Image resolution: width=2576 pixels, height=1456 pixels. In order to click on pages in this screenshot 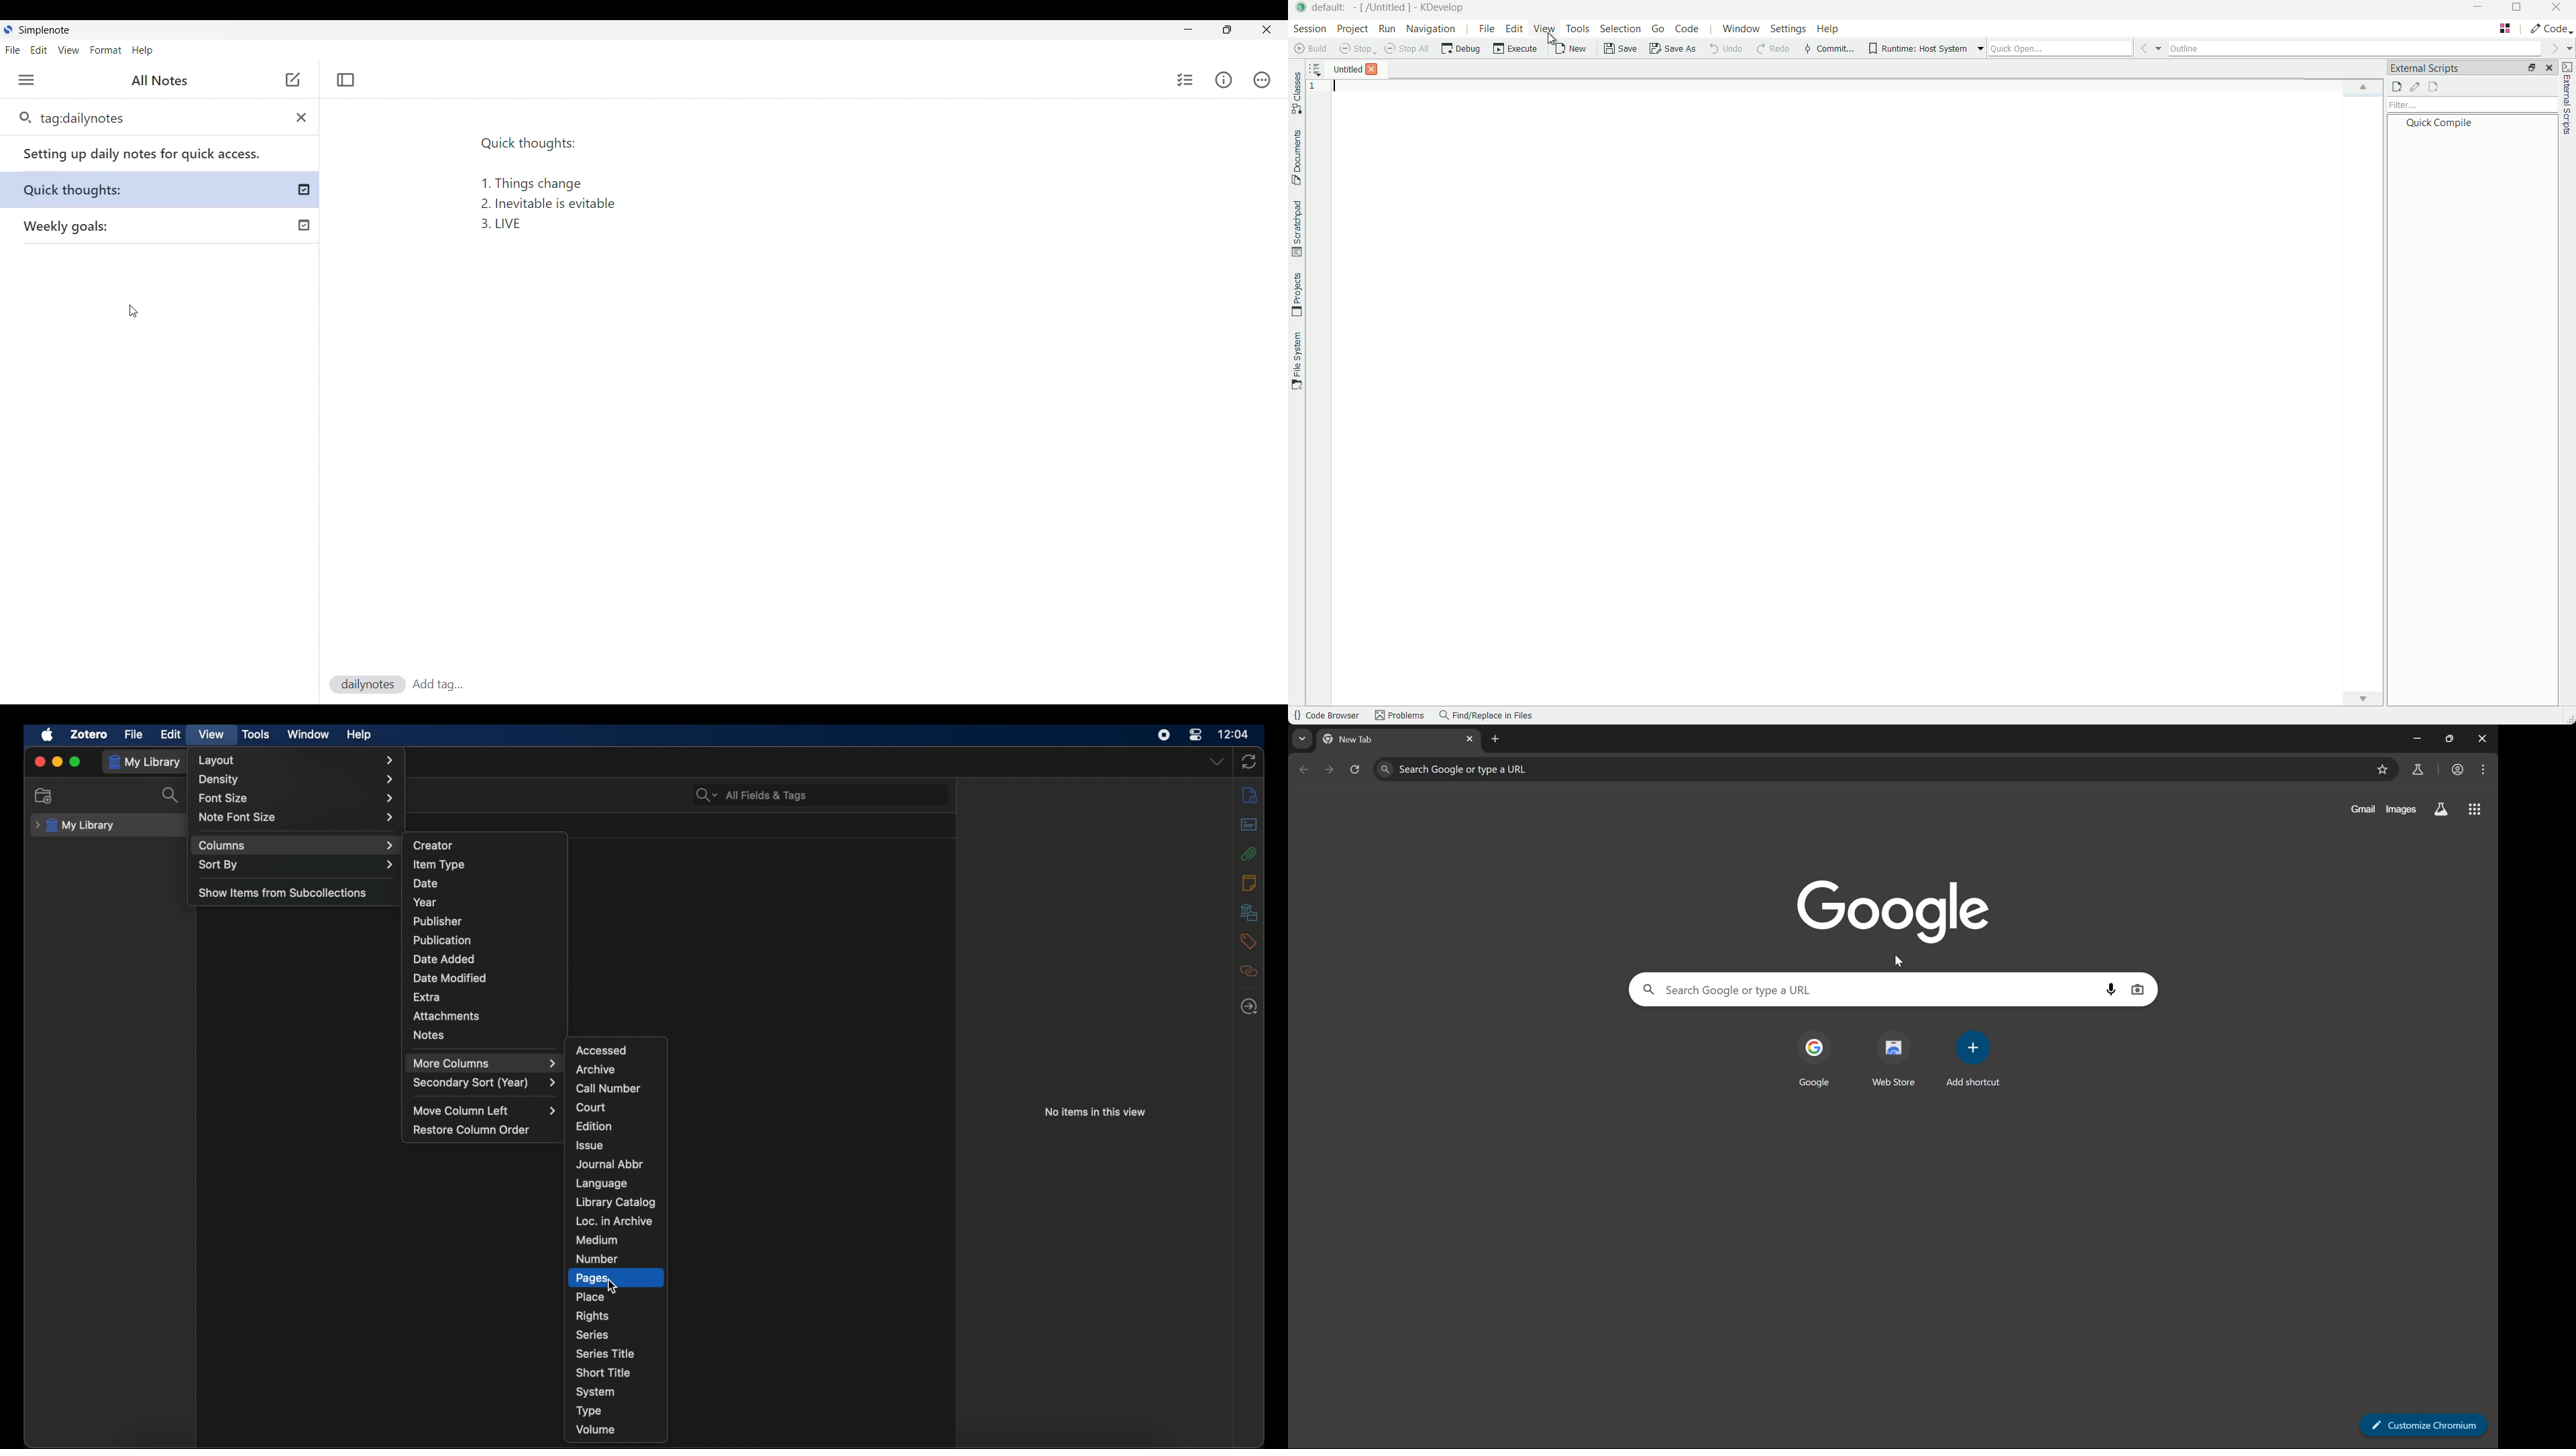, I will do `click(591, 1279)`.